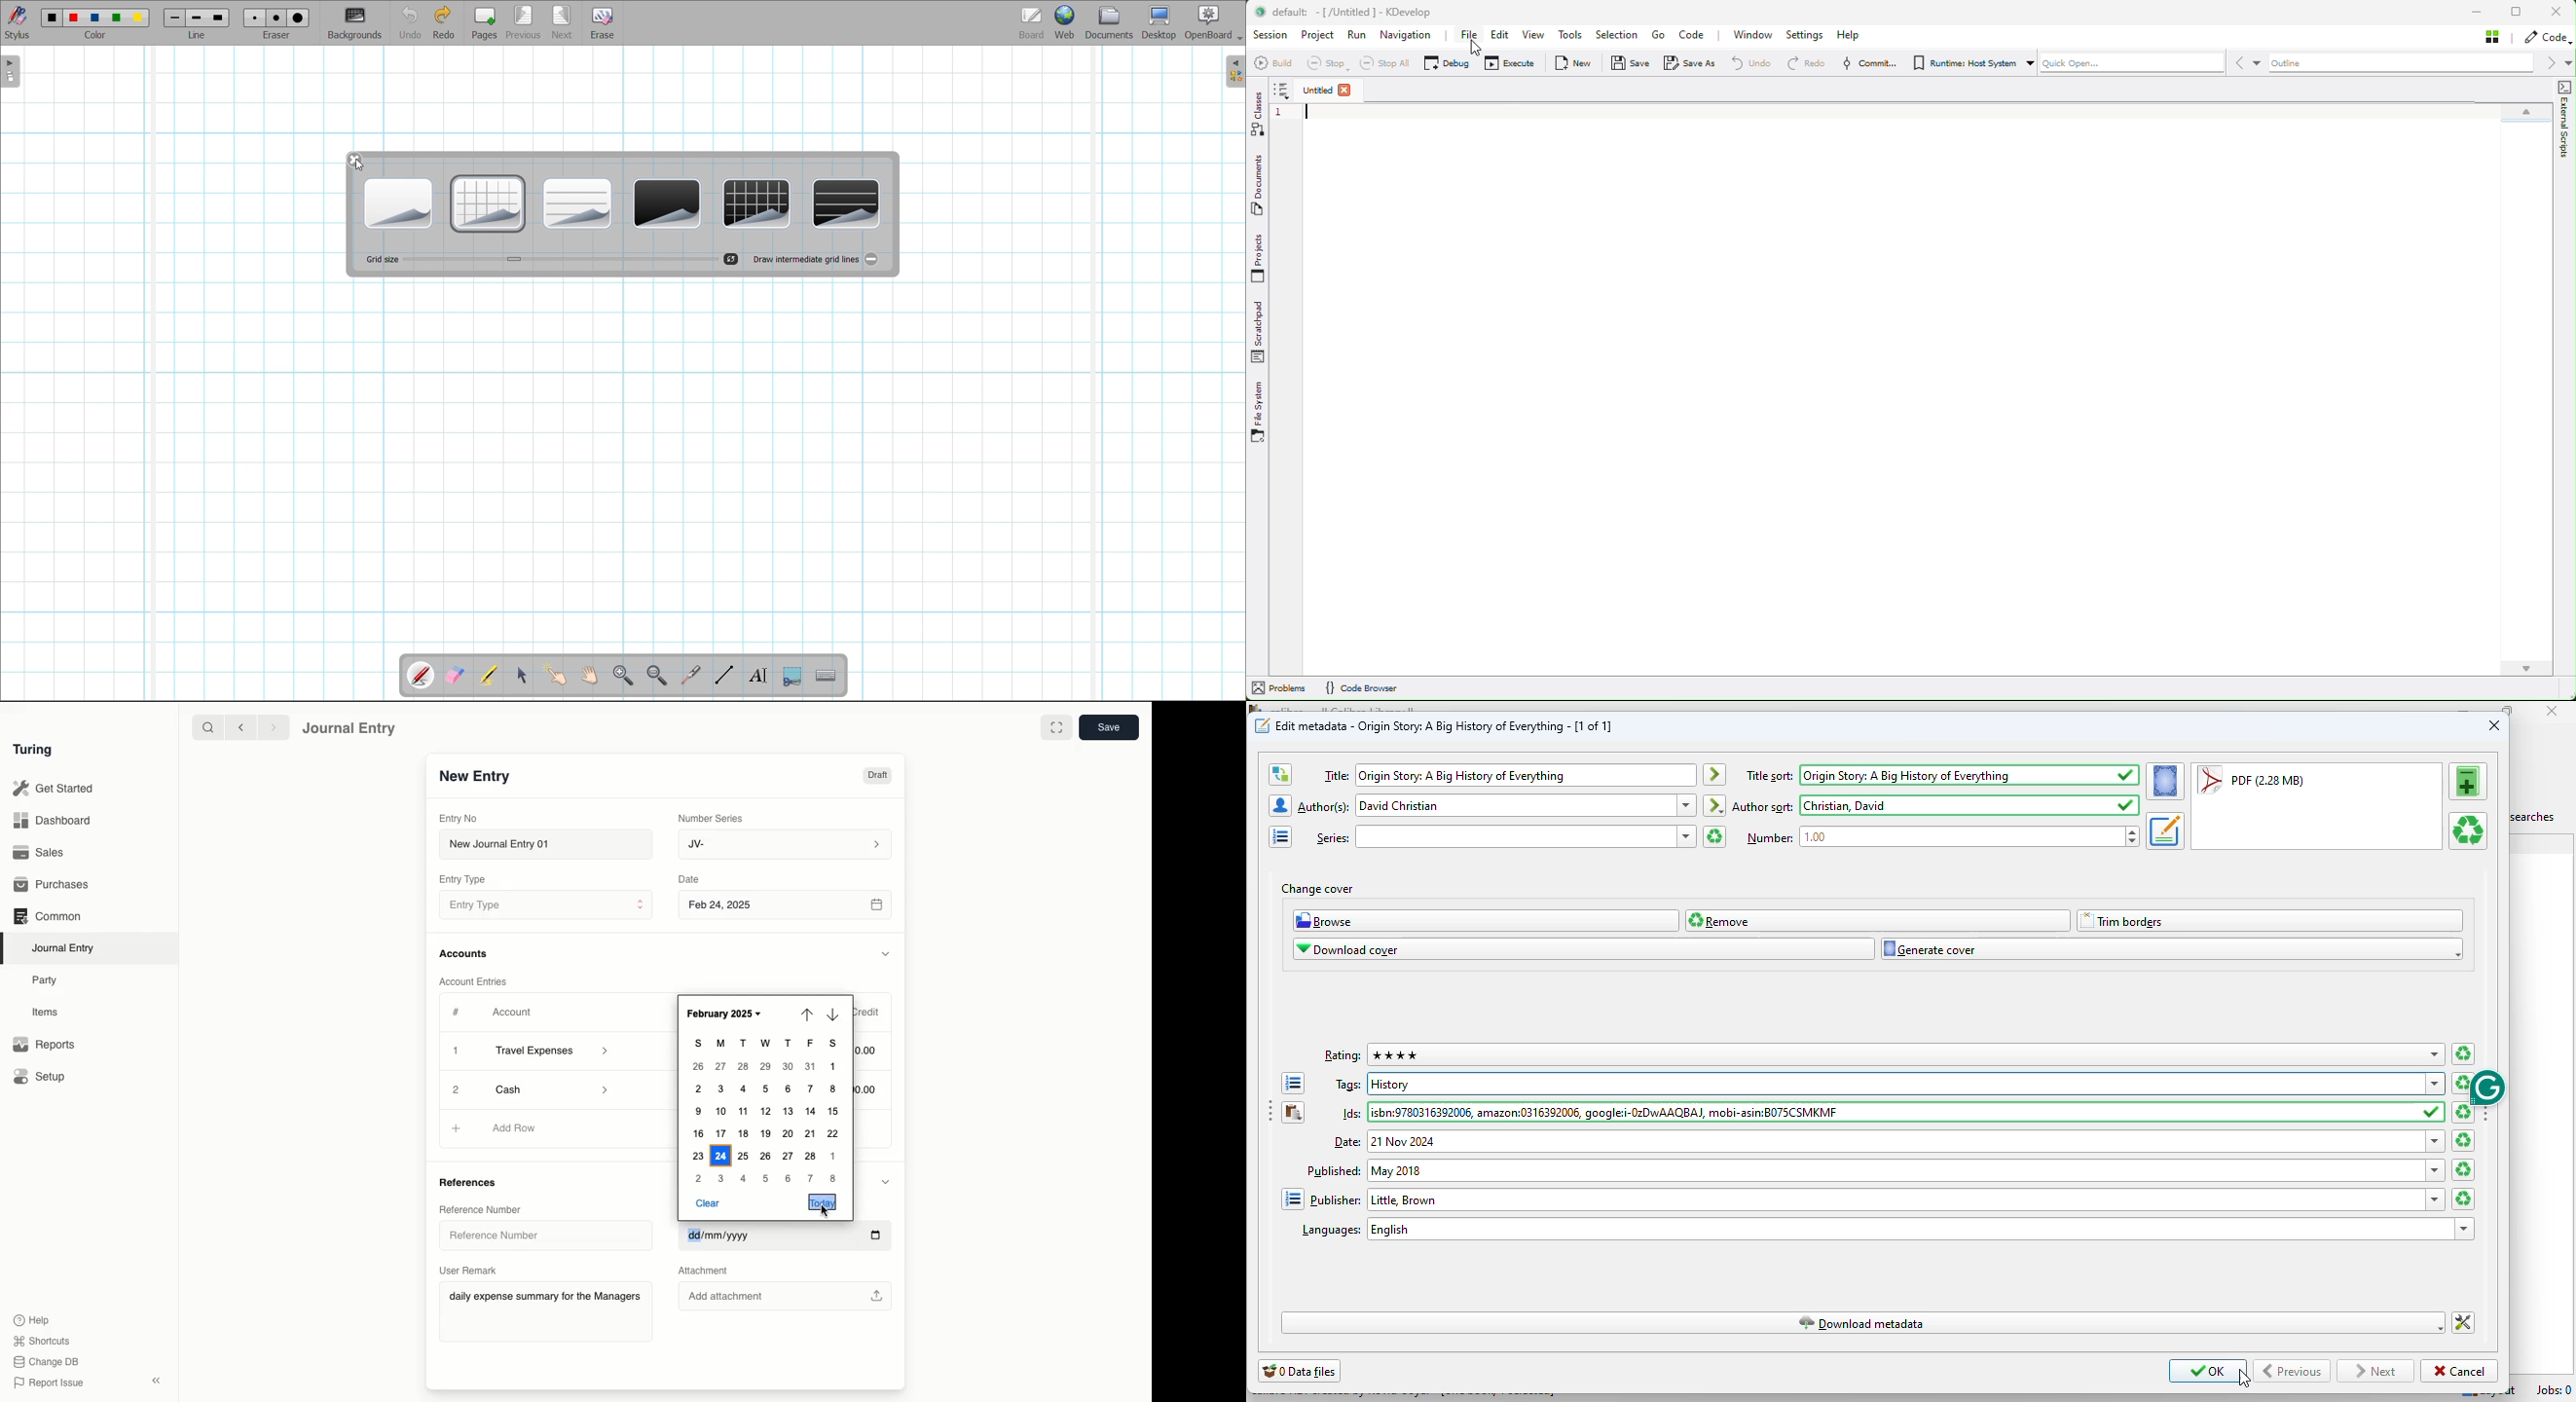  What do you see at coordinates (44, 1341) in the screenshot?
I see `Shortcuts` at bounding box center [44, 1341].